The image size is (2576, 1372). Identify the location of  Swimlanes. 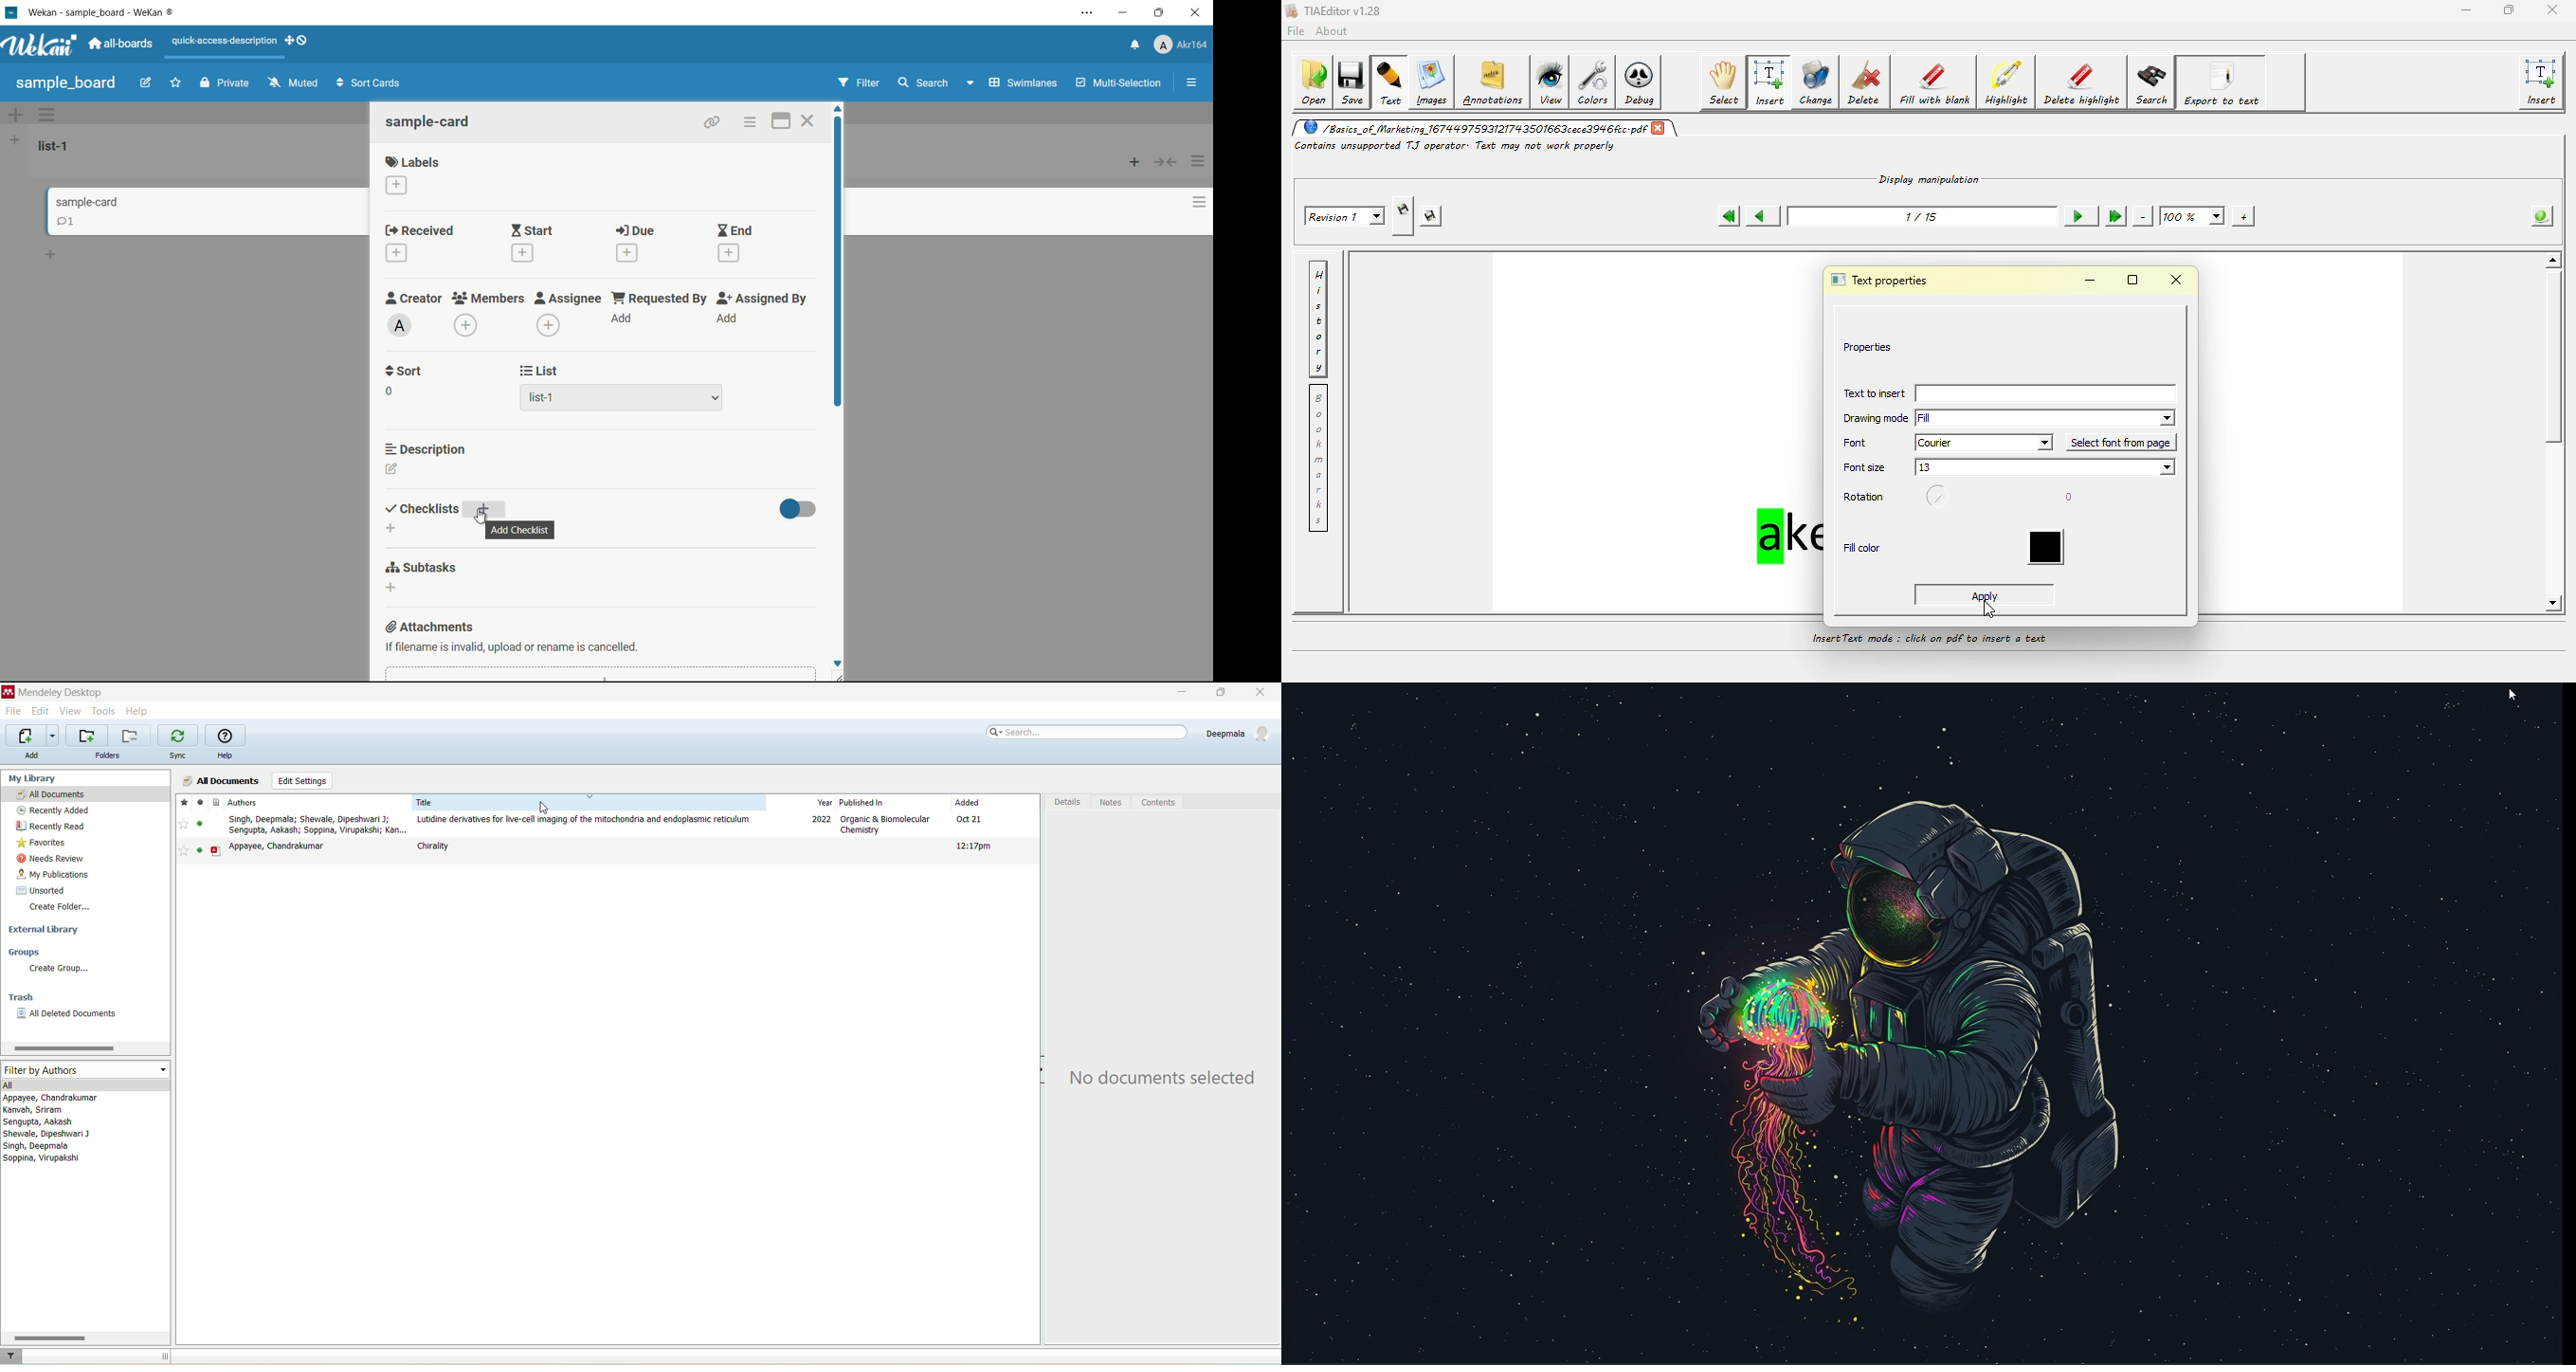
(1010, 83).